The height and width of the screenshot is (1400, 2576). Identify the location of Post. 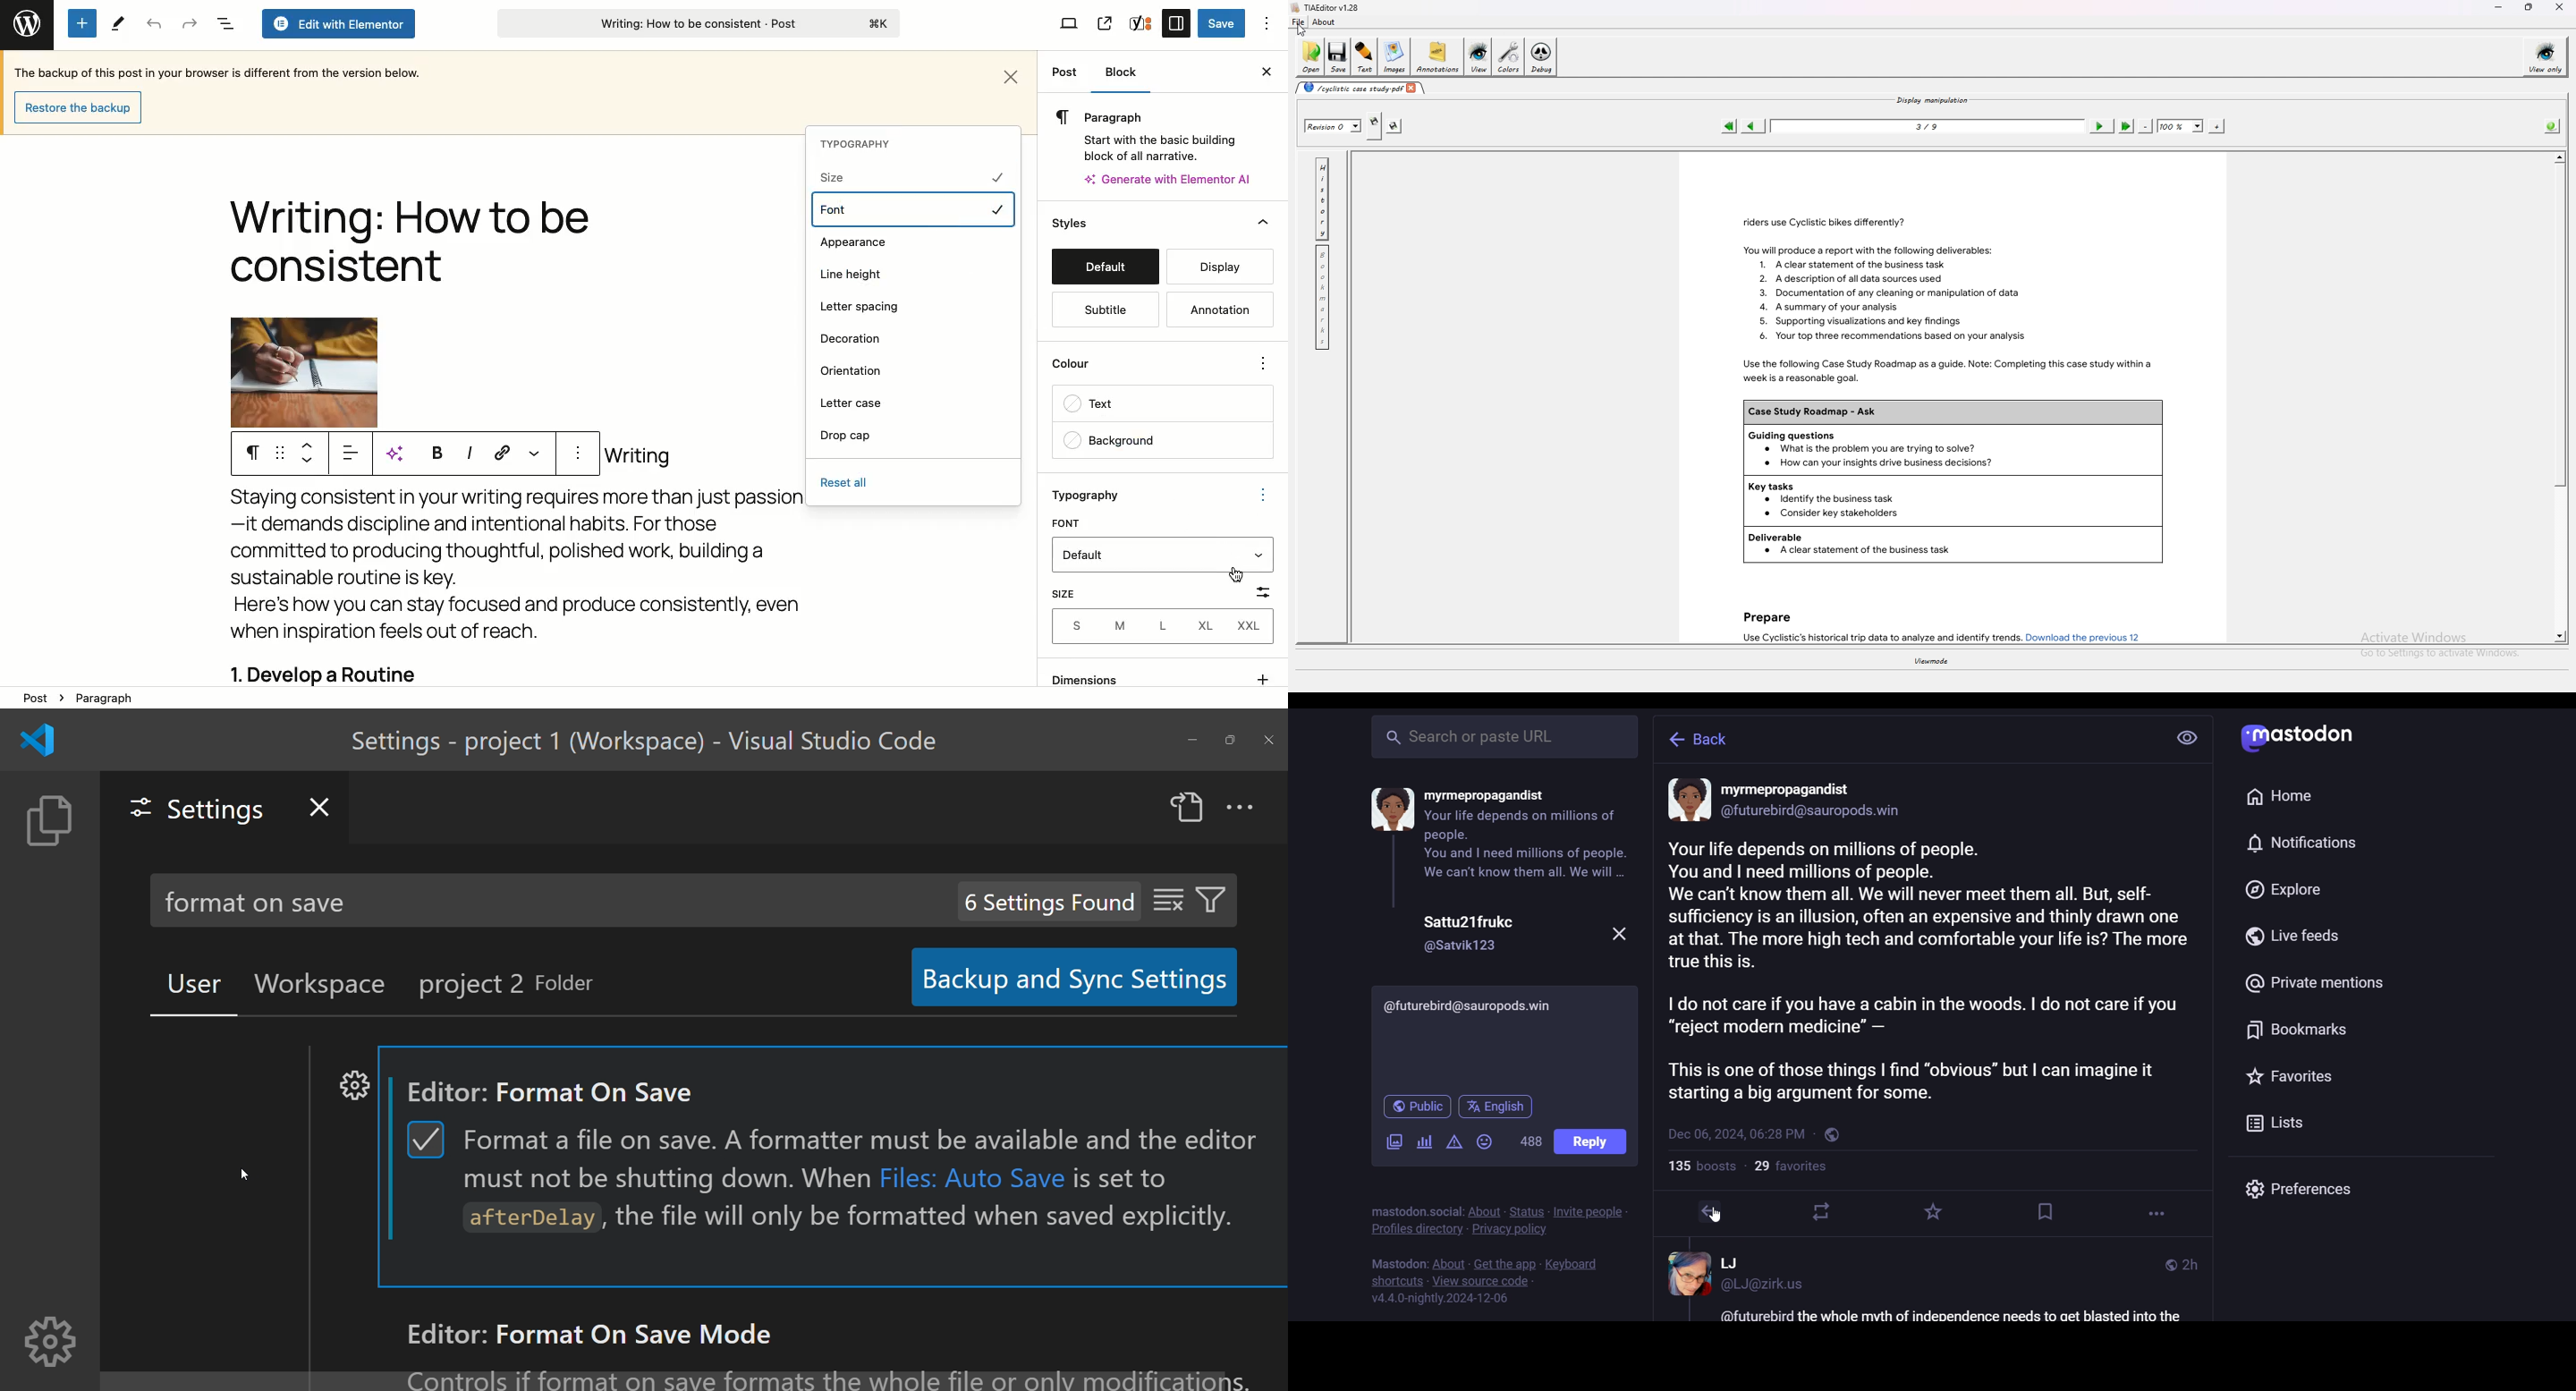
(30, 700).